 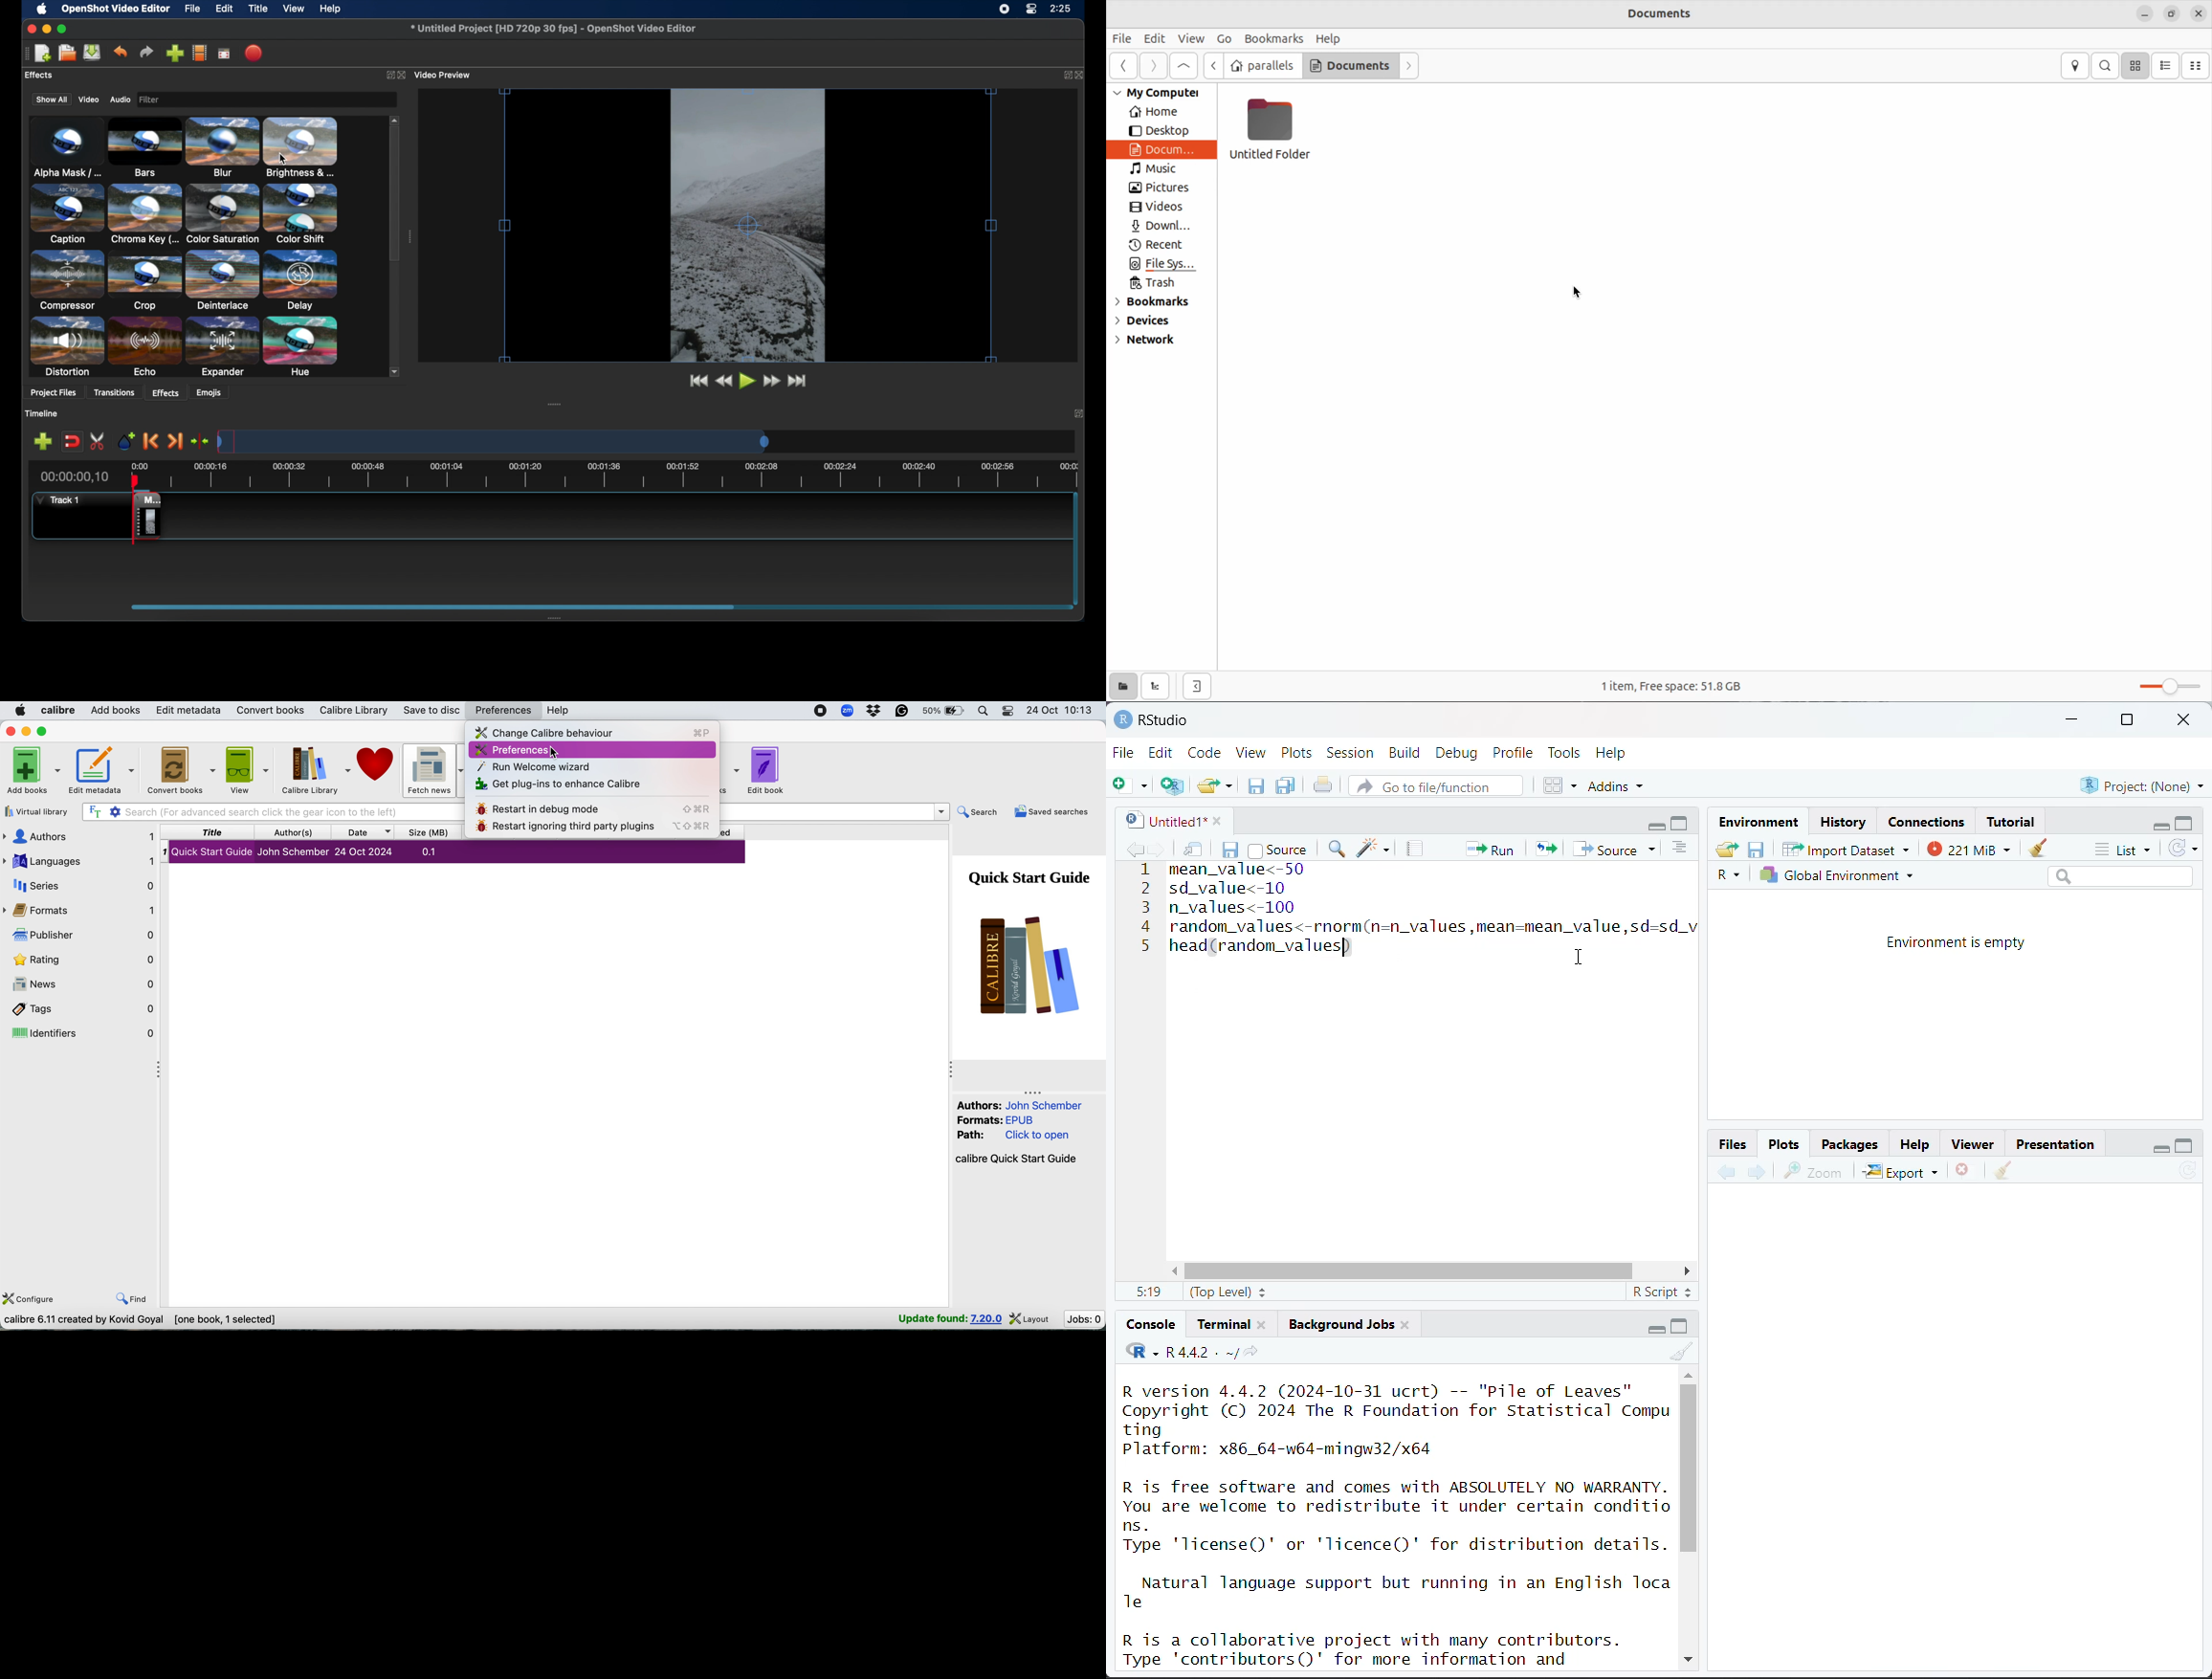 What do you see at coordinates (39, 75) in the screenshot?
I see `effects` at bounding box center [39, 75].